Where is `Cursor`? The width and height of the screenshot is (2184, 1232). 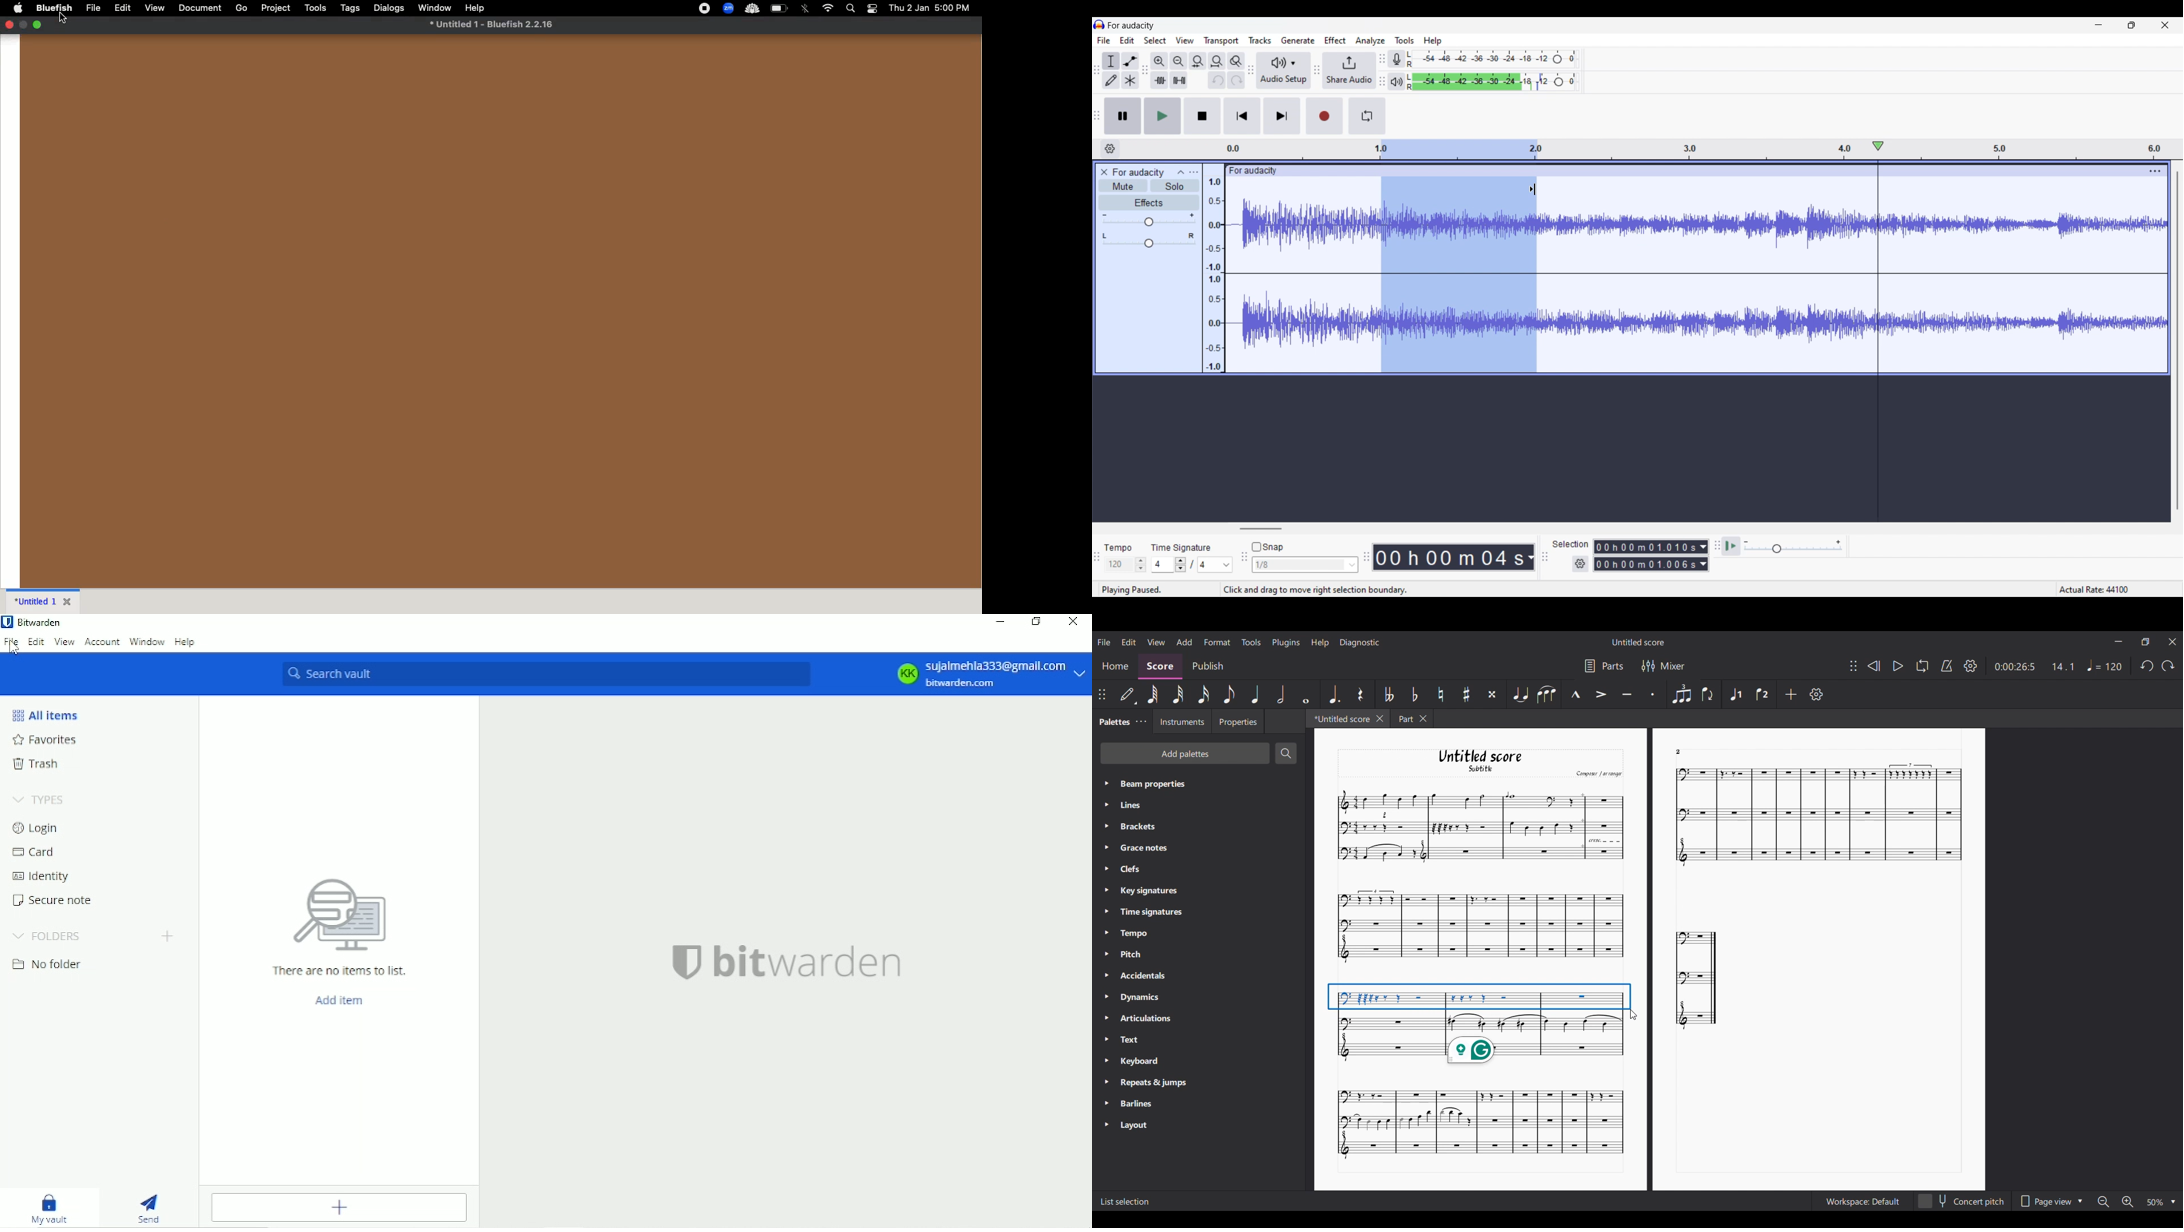 Cursor is located at coordinates (12, 648).